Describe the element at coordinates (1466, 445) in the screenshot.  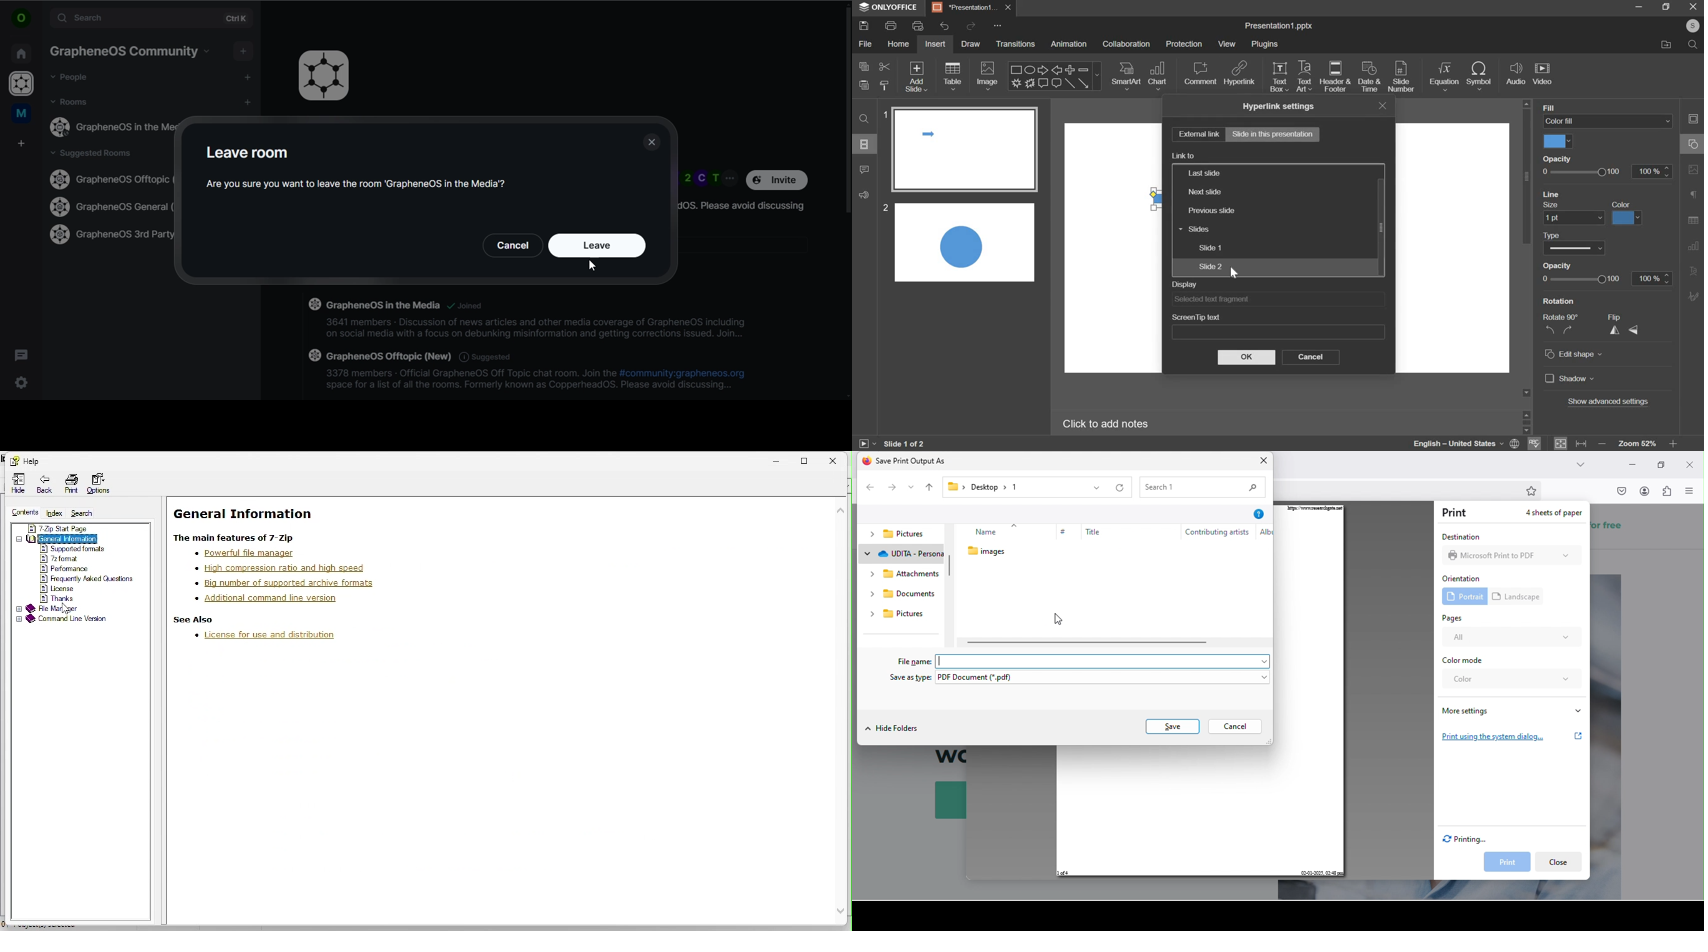
I see `selected language` at that location.